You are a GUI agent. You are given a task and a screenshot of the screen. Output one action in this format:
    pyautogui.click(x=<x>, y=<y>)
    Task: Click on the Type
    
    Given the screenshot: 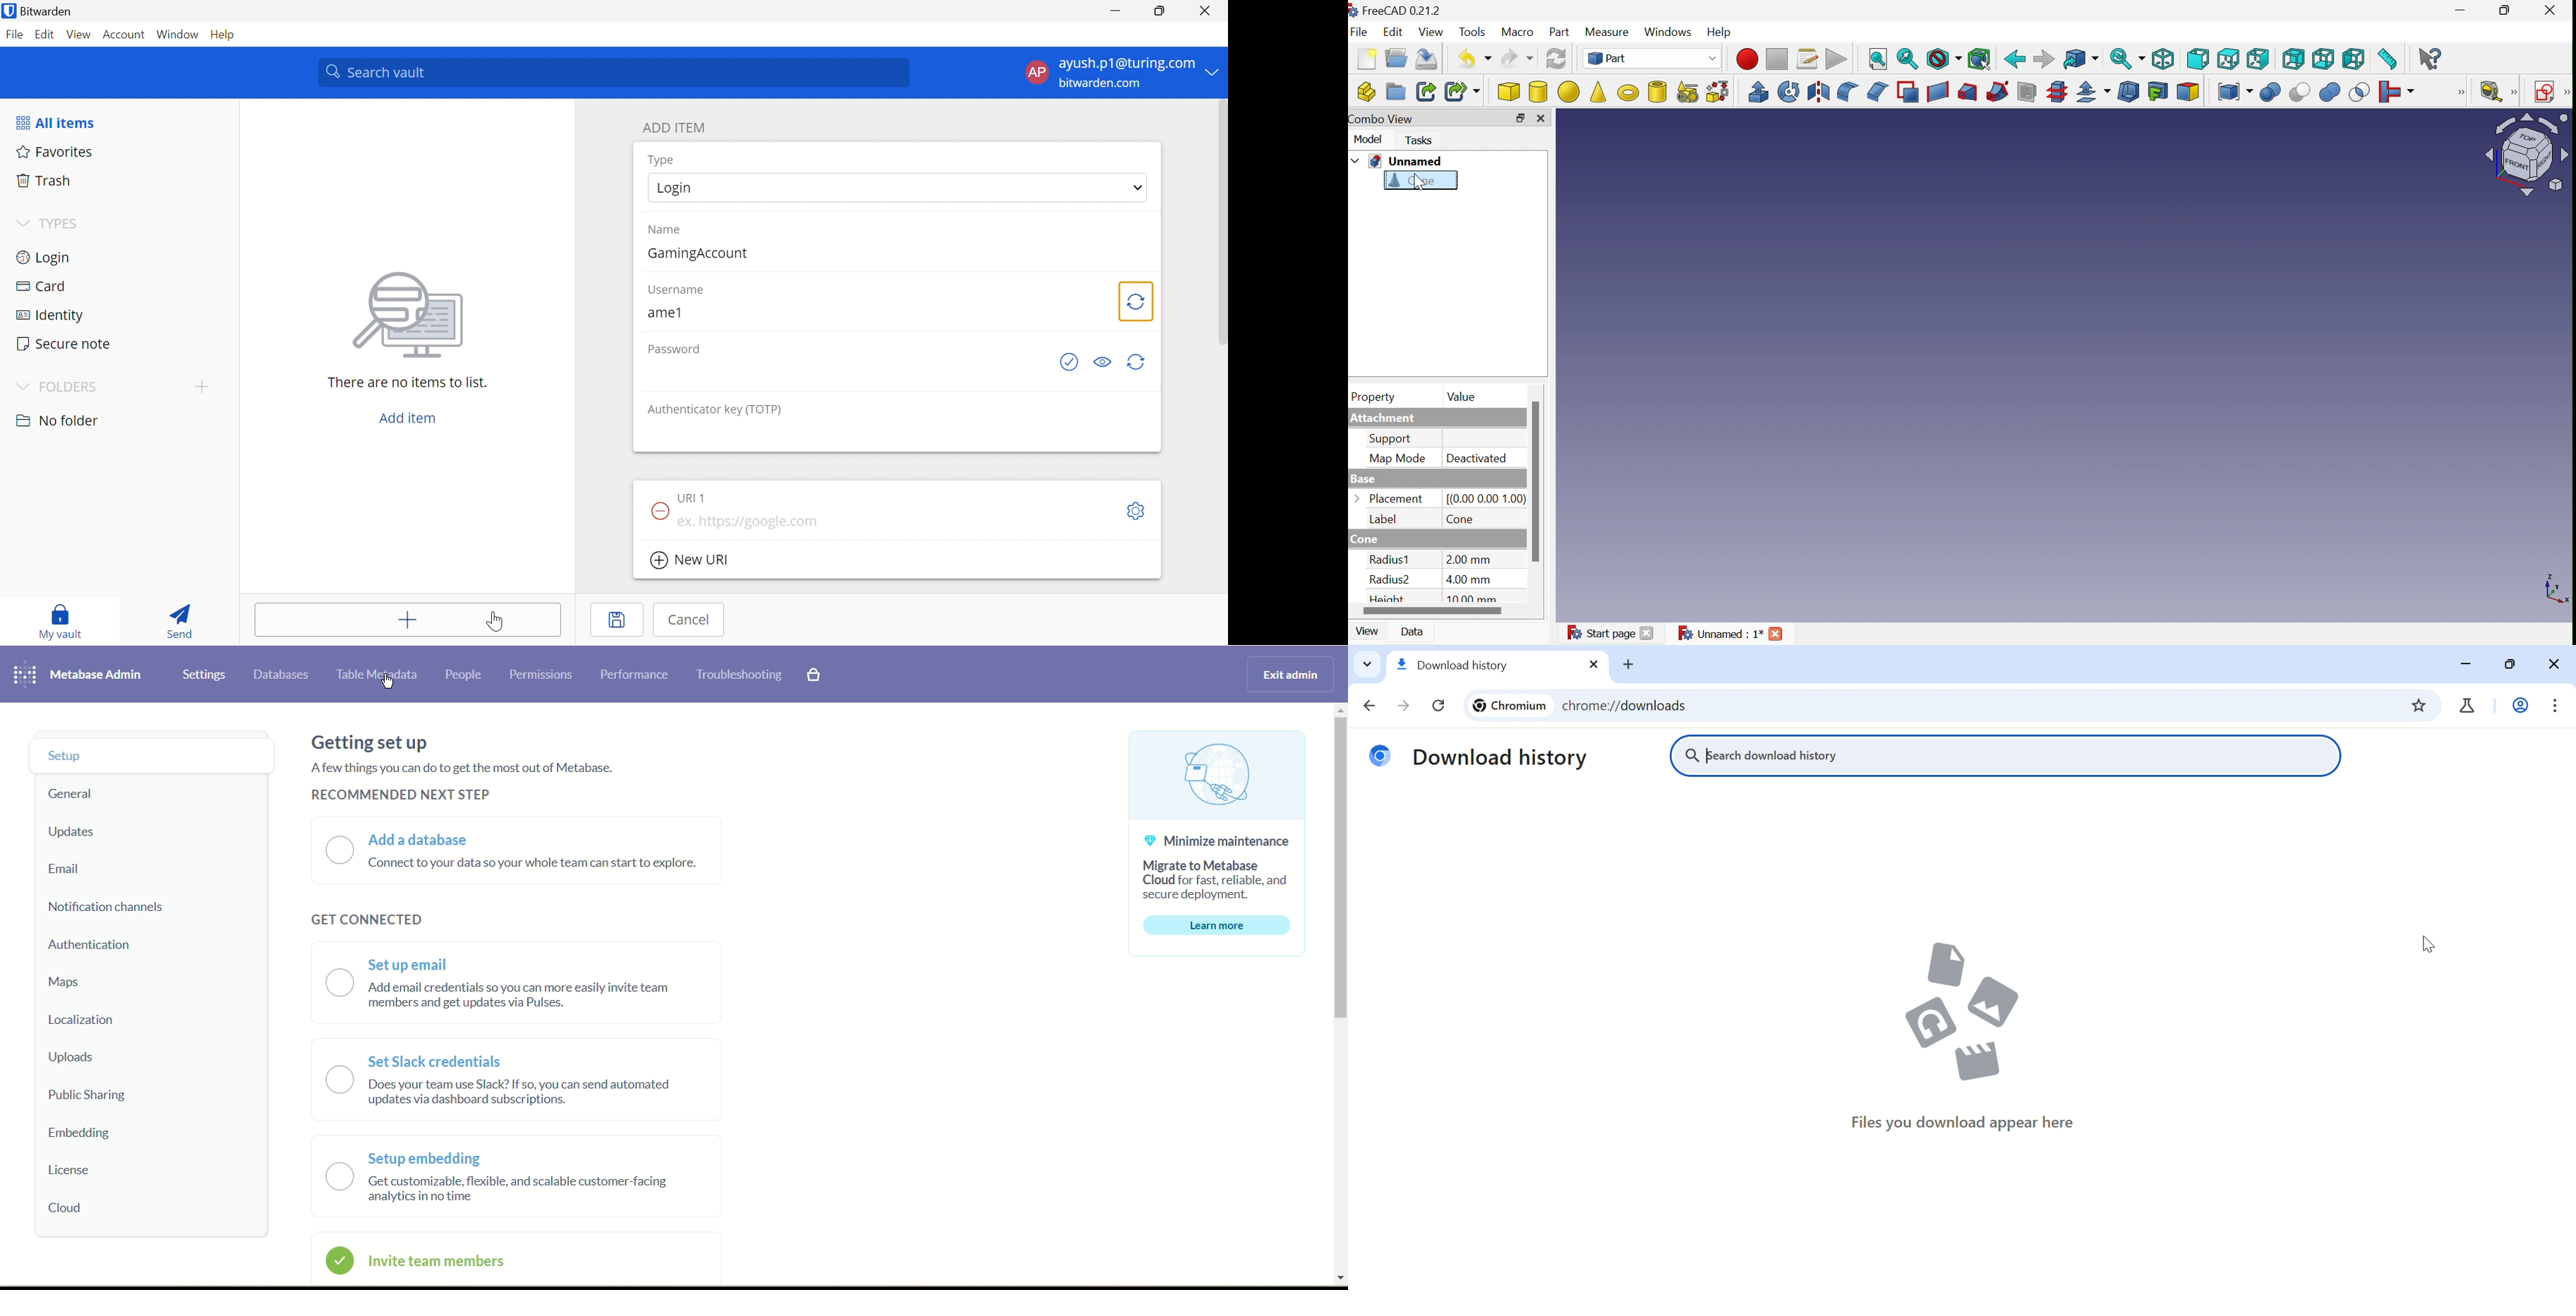 What is the action you would take?
    pyautogui.click(x=666, y=159)
    